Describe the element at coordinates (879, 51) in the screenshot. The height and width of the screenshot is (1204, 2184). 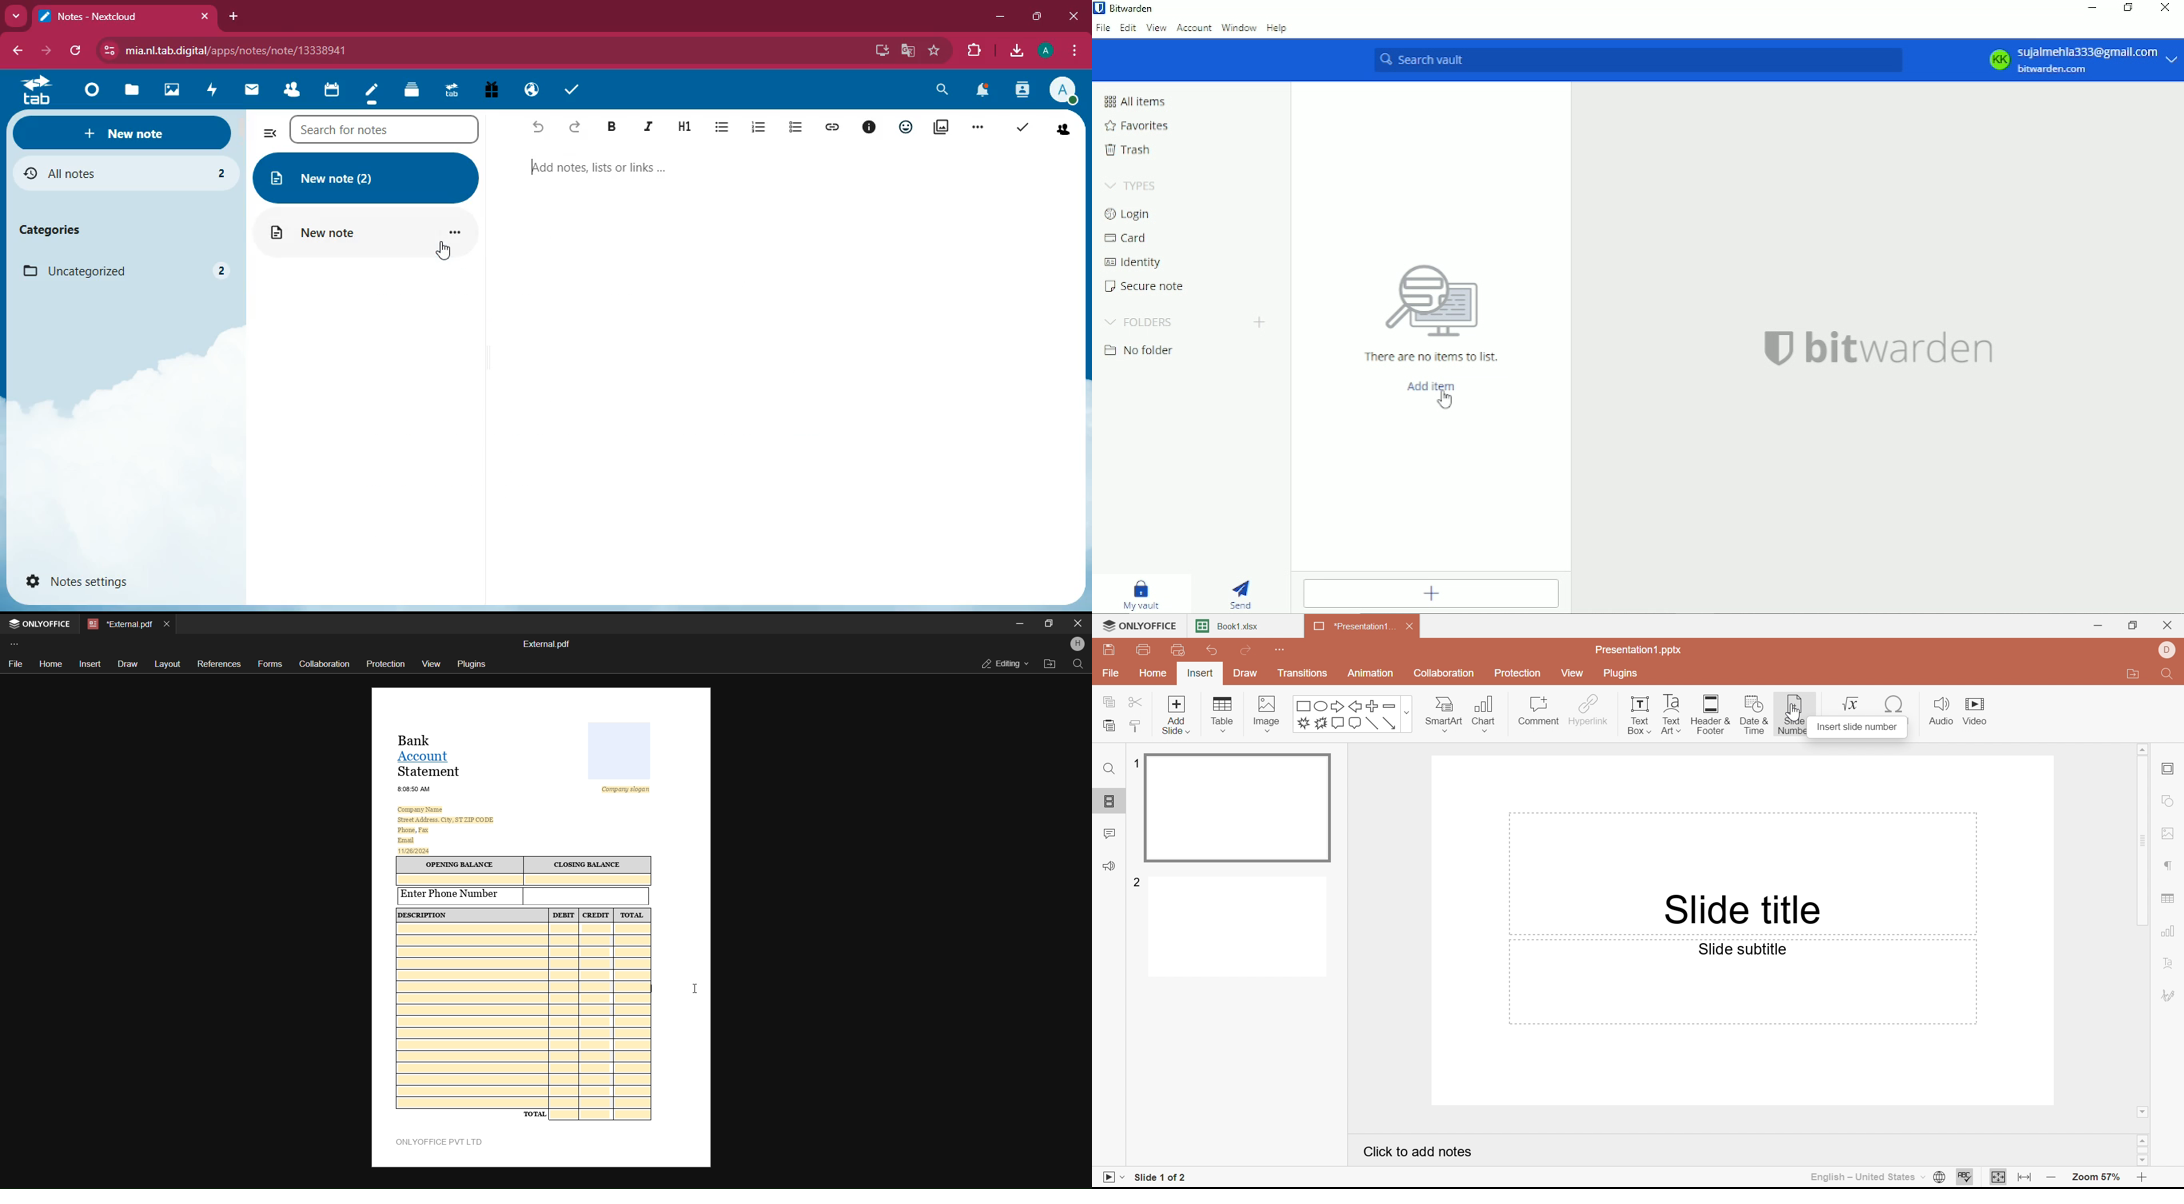
I see `desktop` at that location.